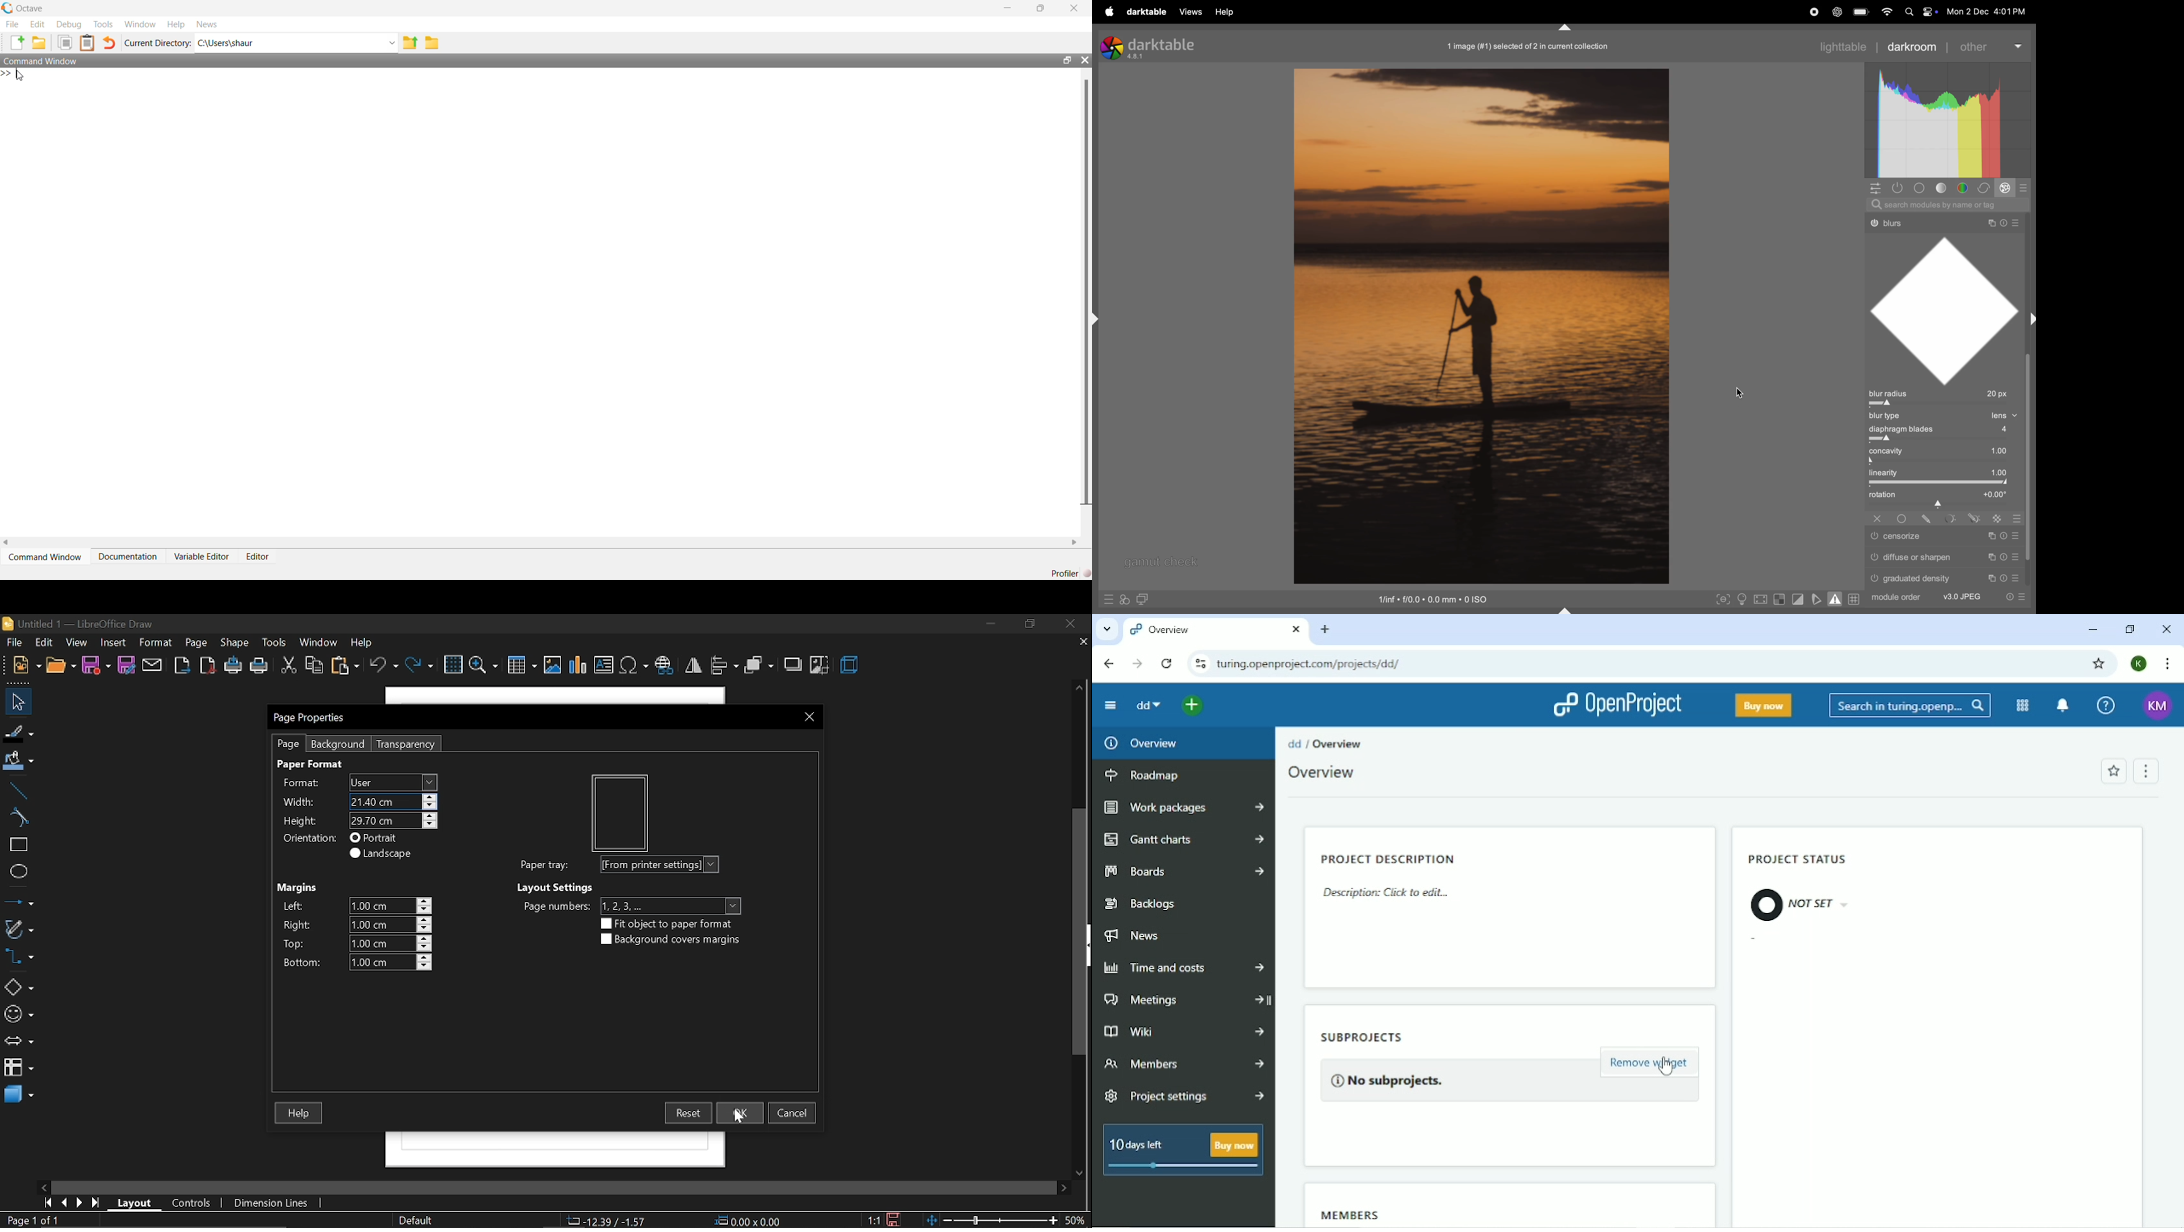 Image resolution: width=2184 pixels, height=1232 pixels. What do you see at coordinates (207, 667) in the screenshot?
I see `export as pdf` at bounding box center [207, 667].